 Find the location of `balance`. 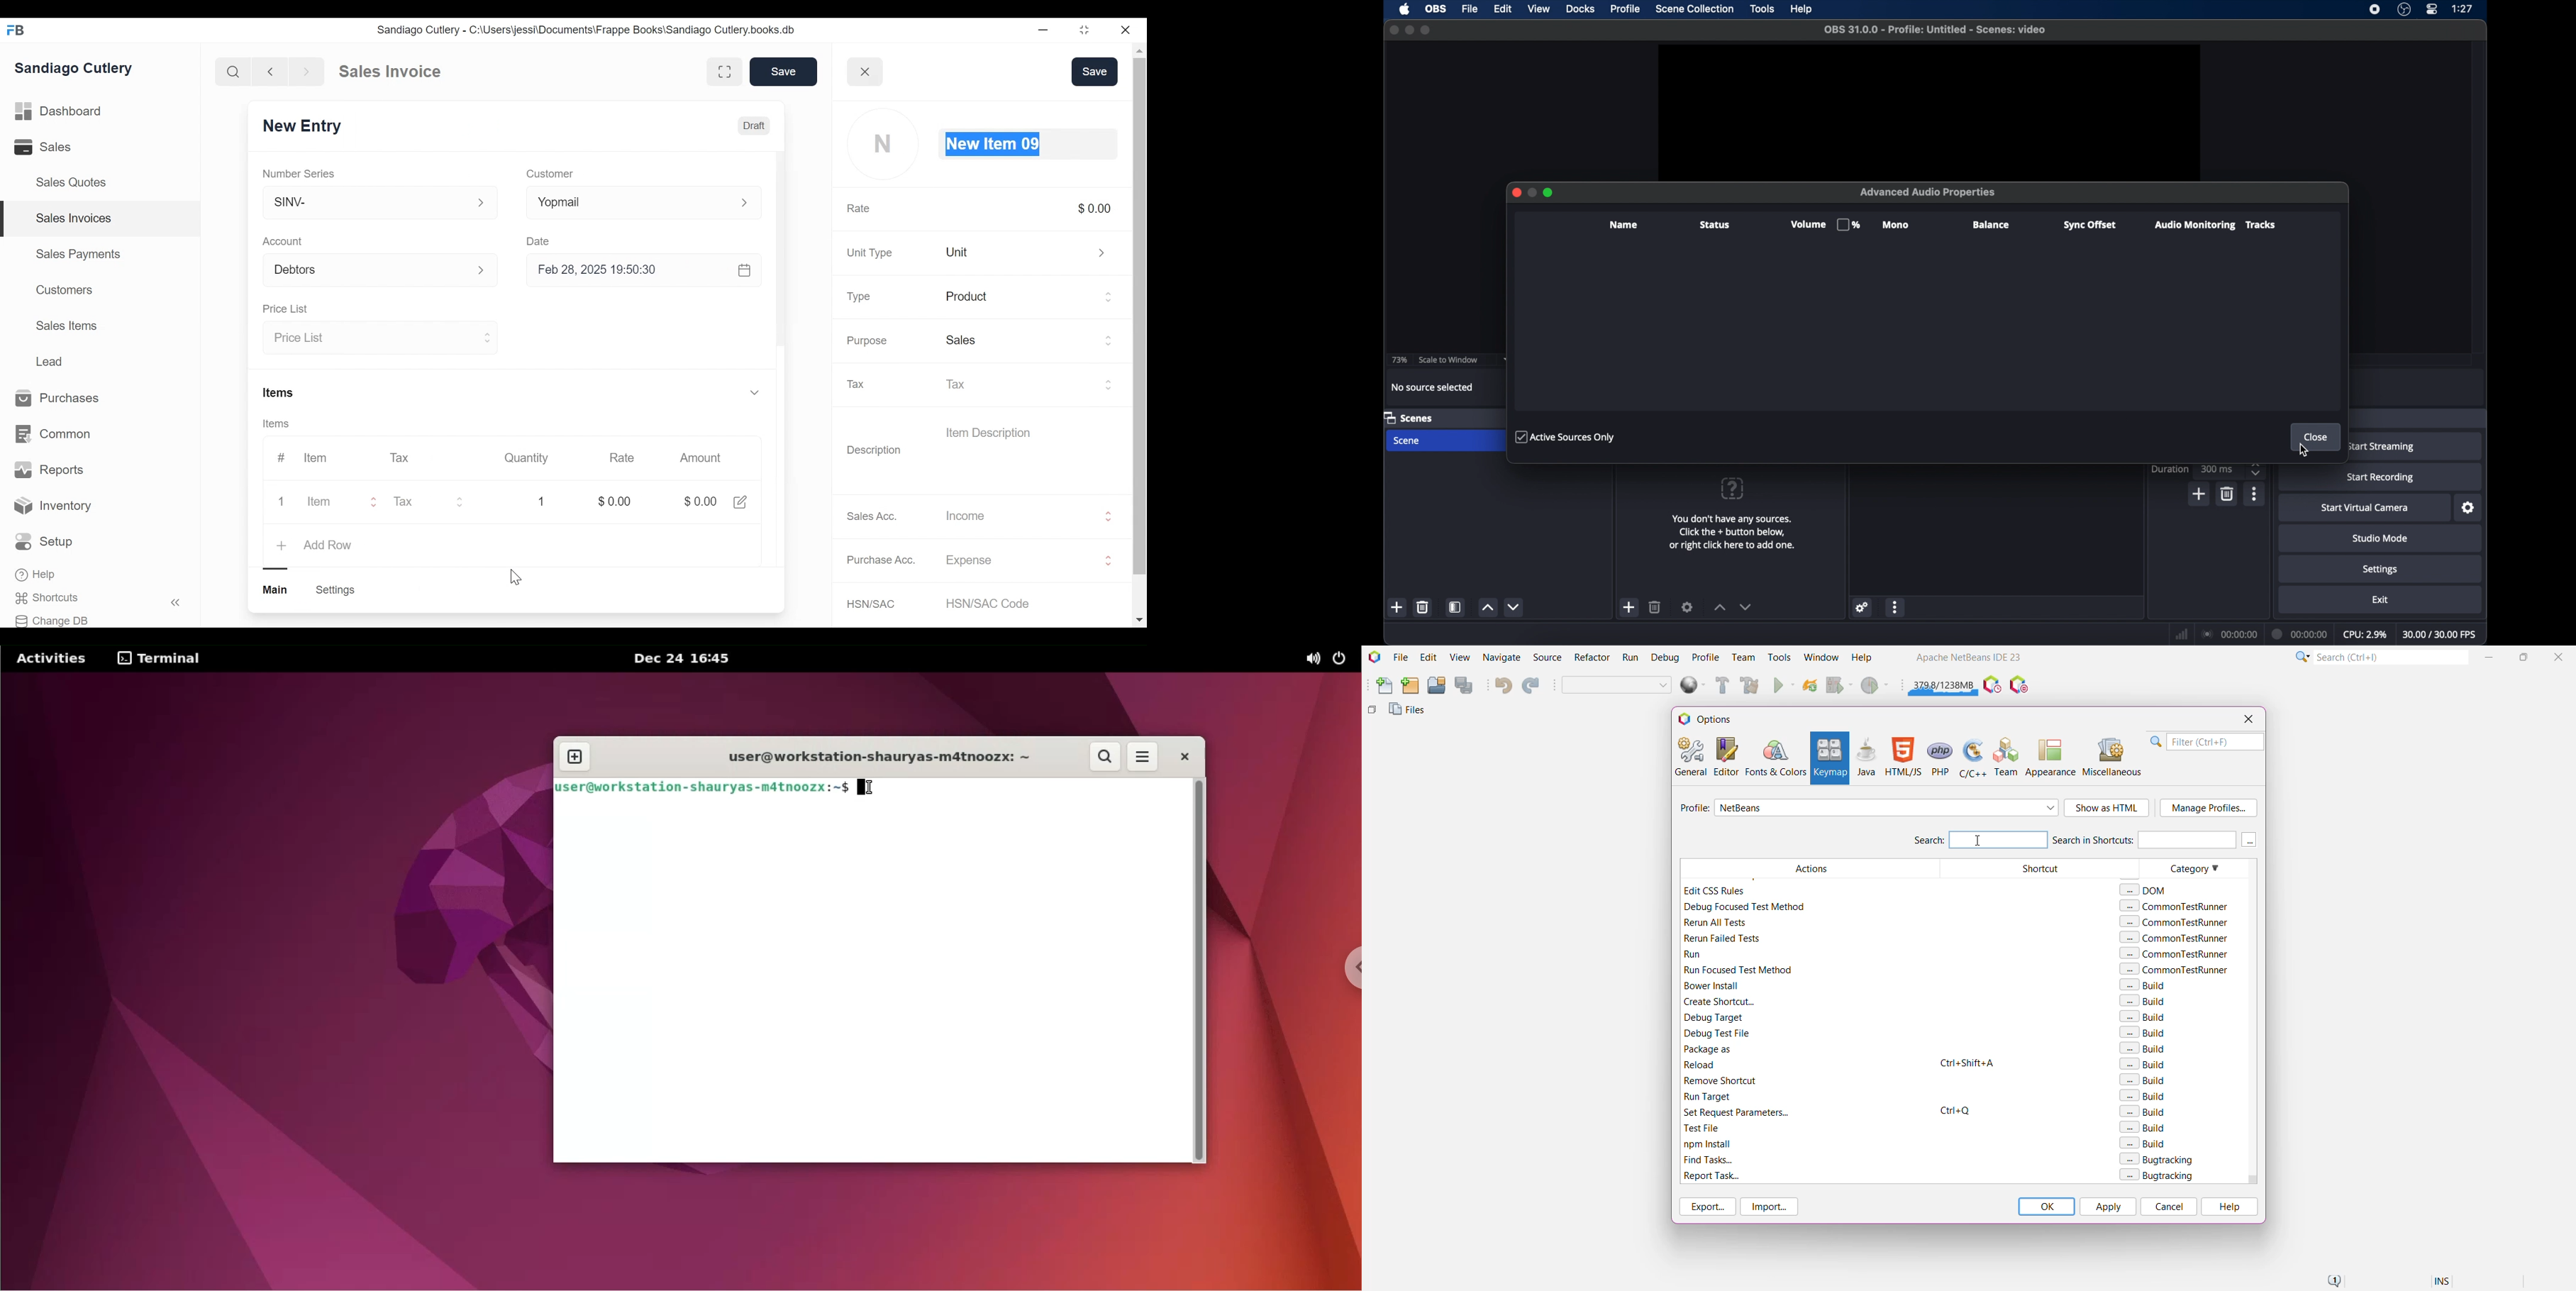

balance is located at coordinates (1992, 225).